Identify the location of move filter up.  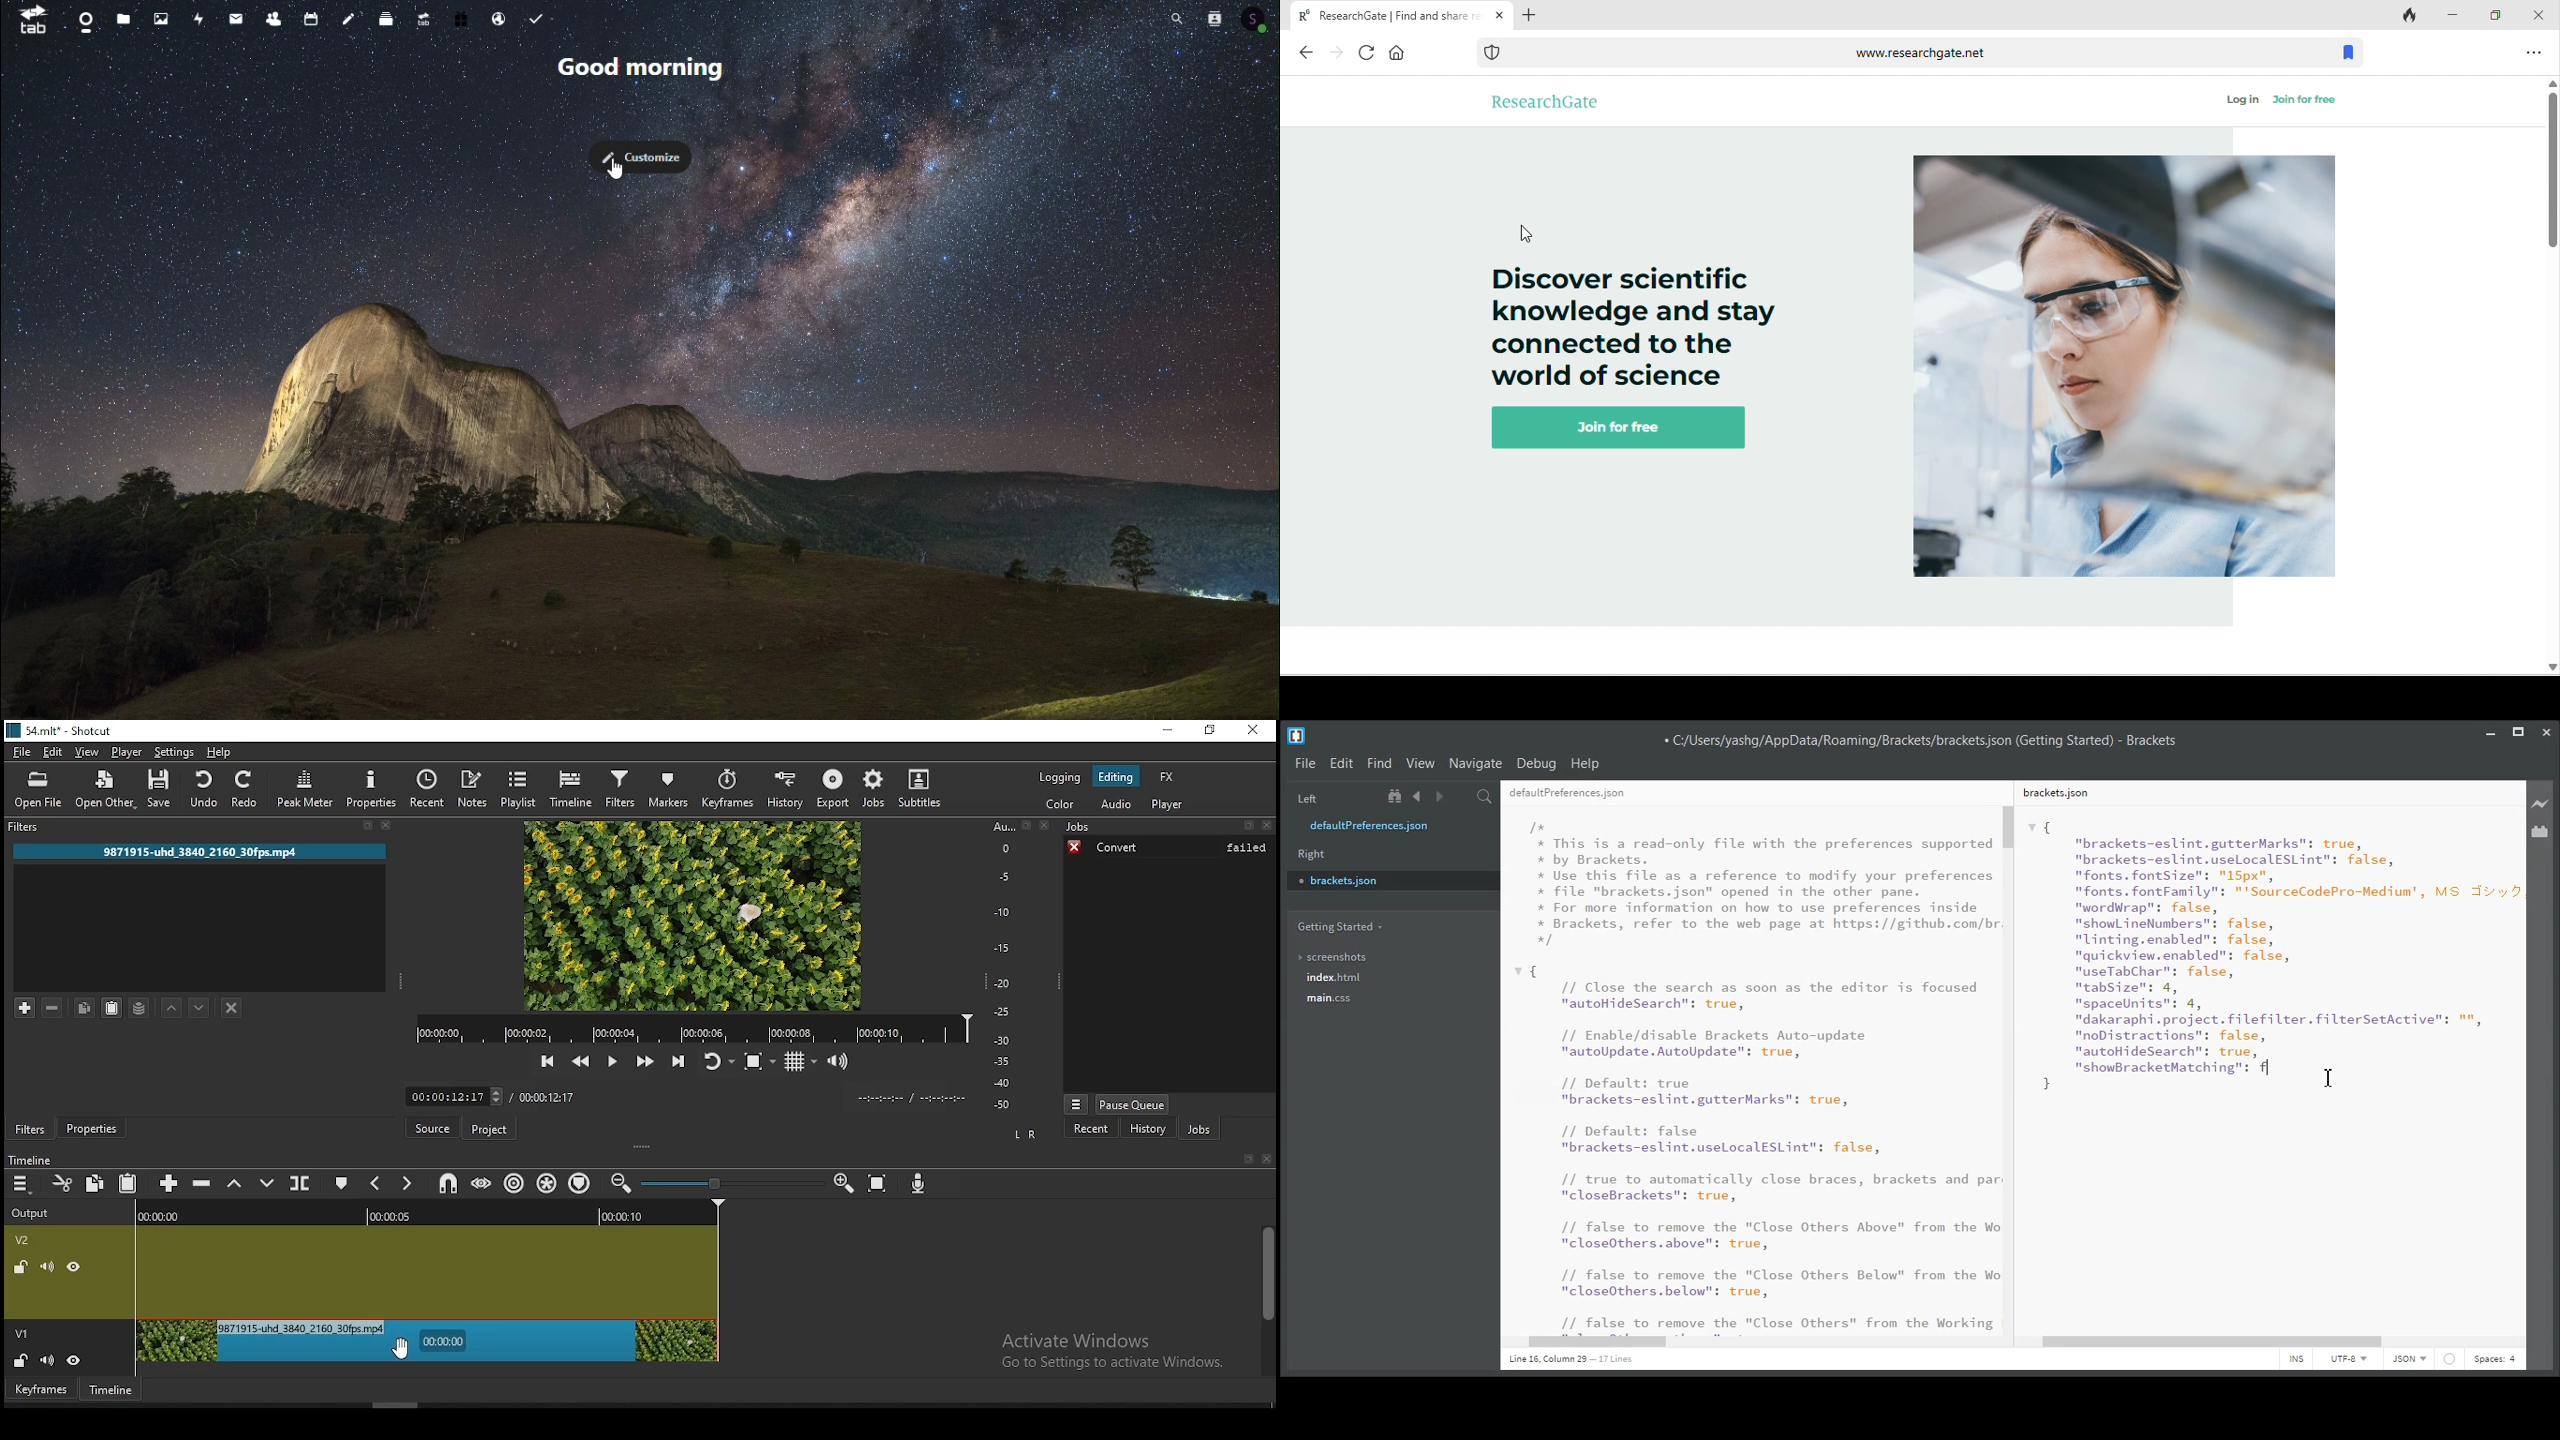
(171, 1007).